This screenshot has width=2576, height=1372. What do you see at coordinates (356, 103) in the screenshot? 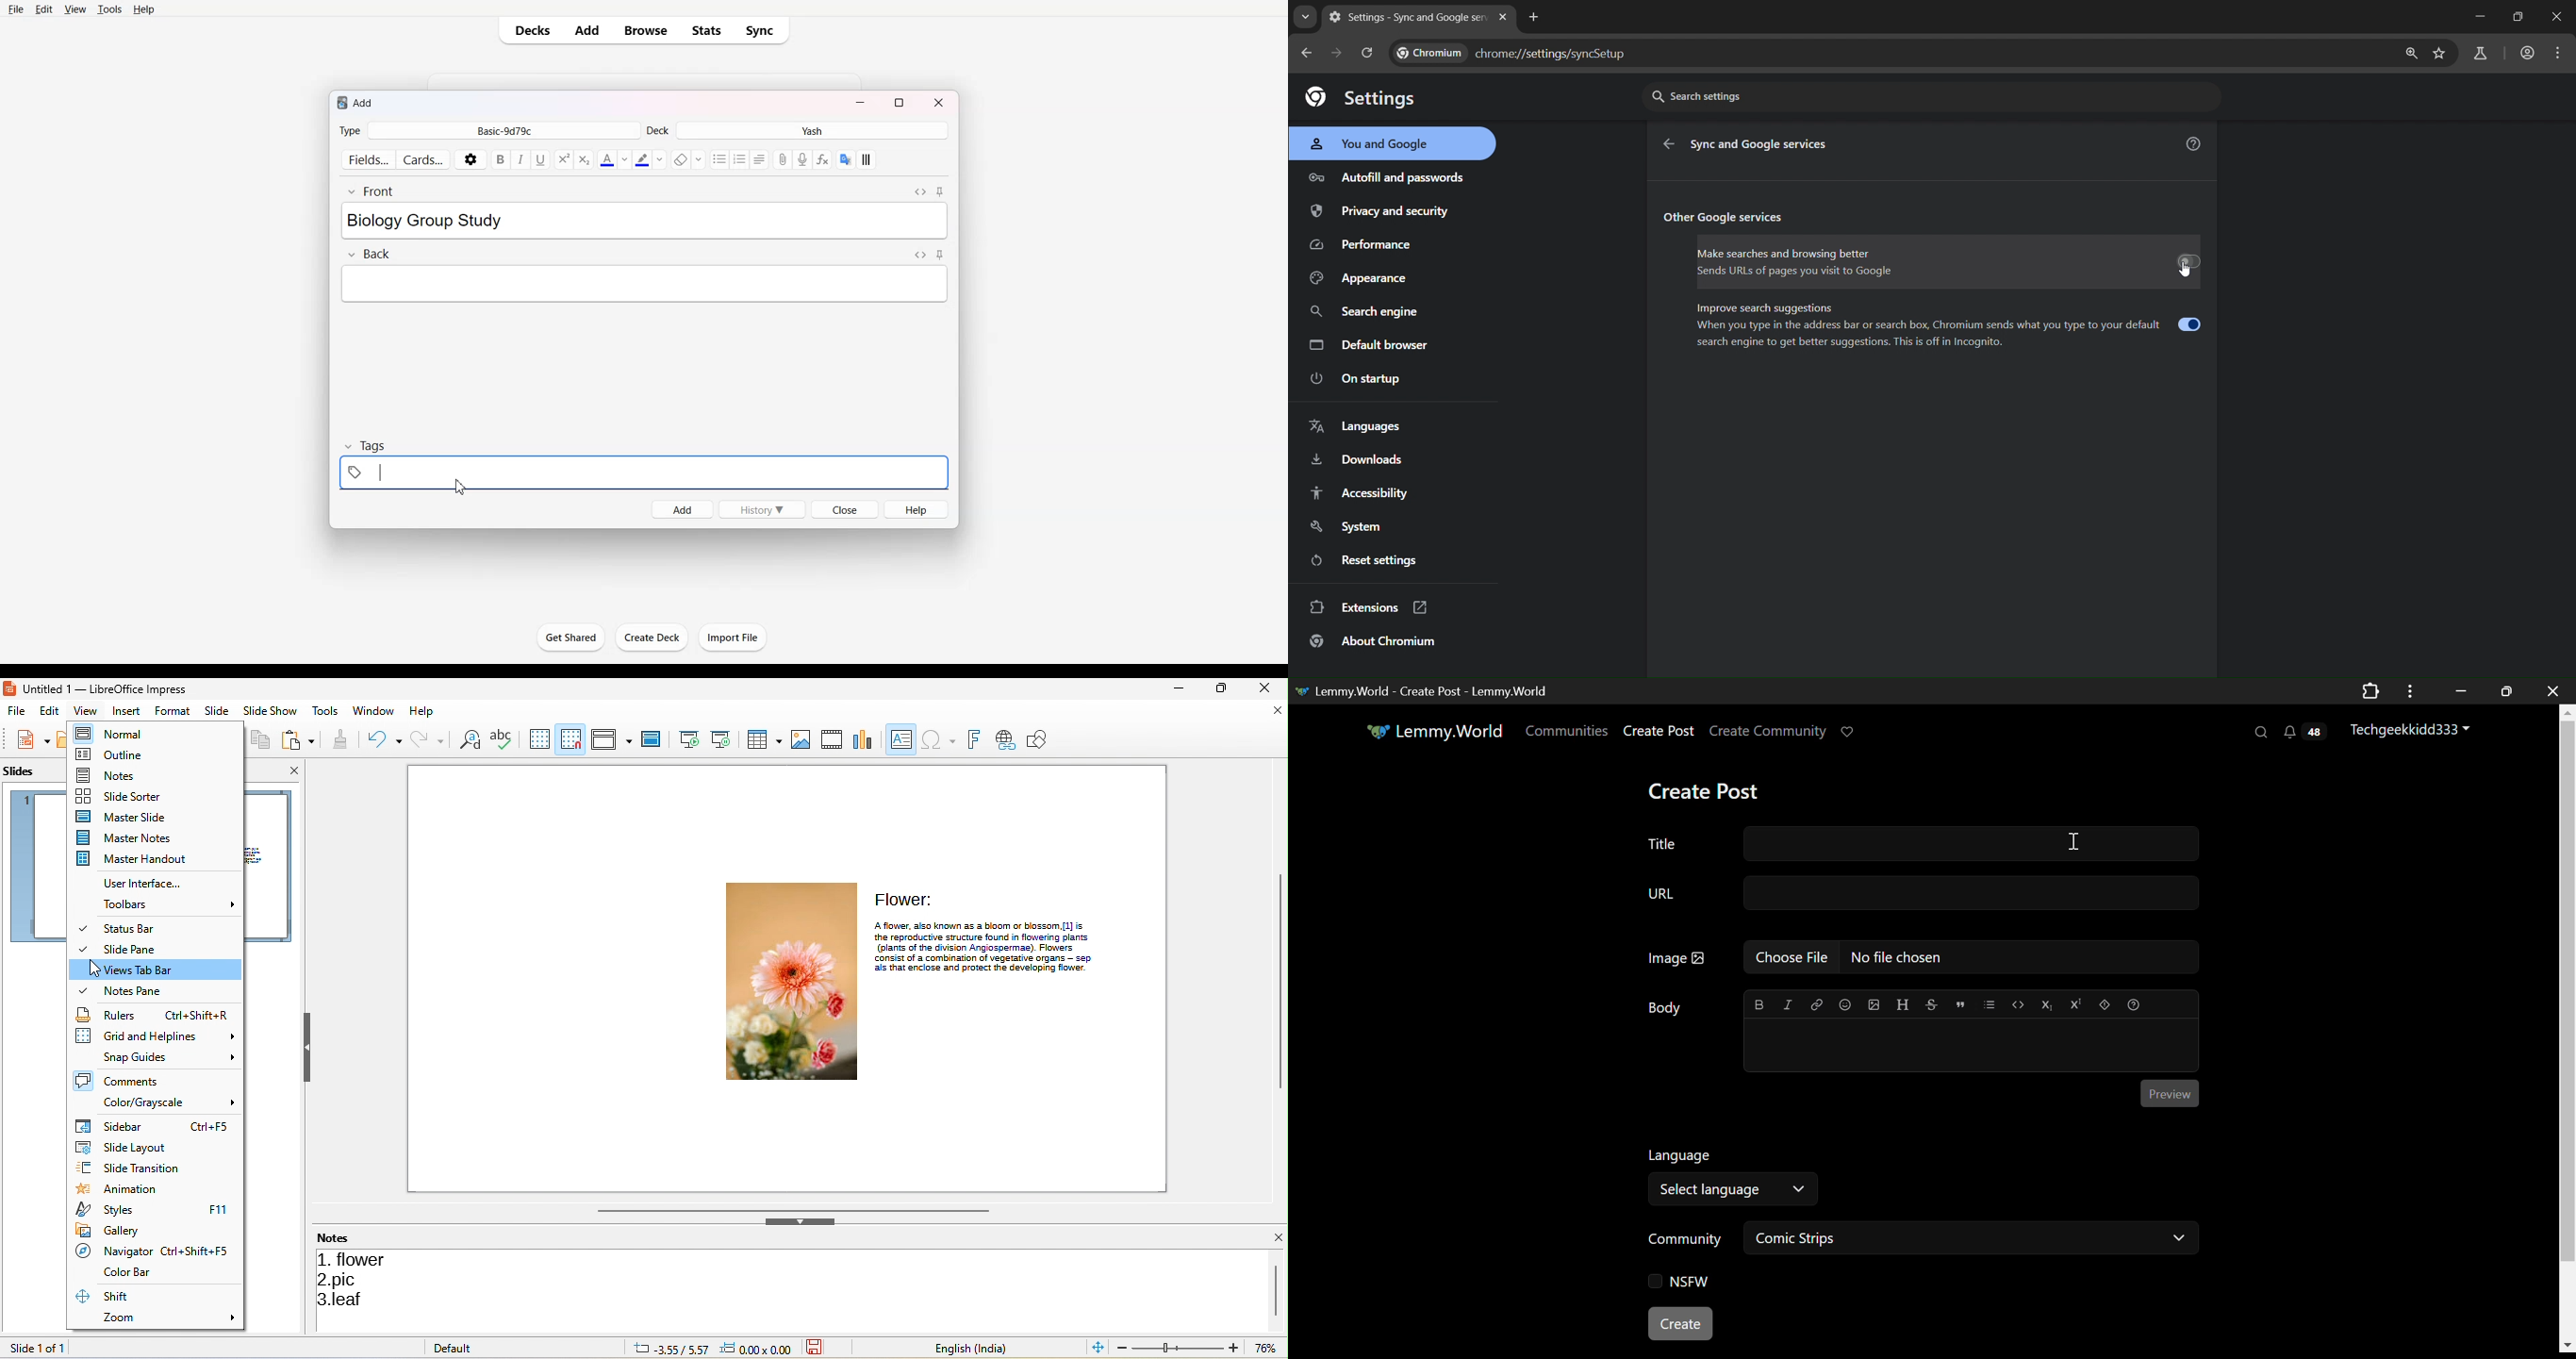
I see `add` at bounding box center [356, 103].